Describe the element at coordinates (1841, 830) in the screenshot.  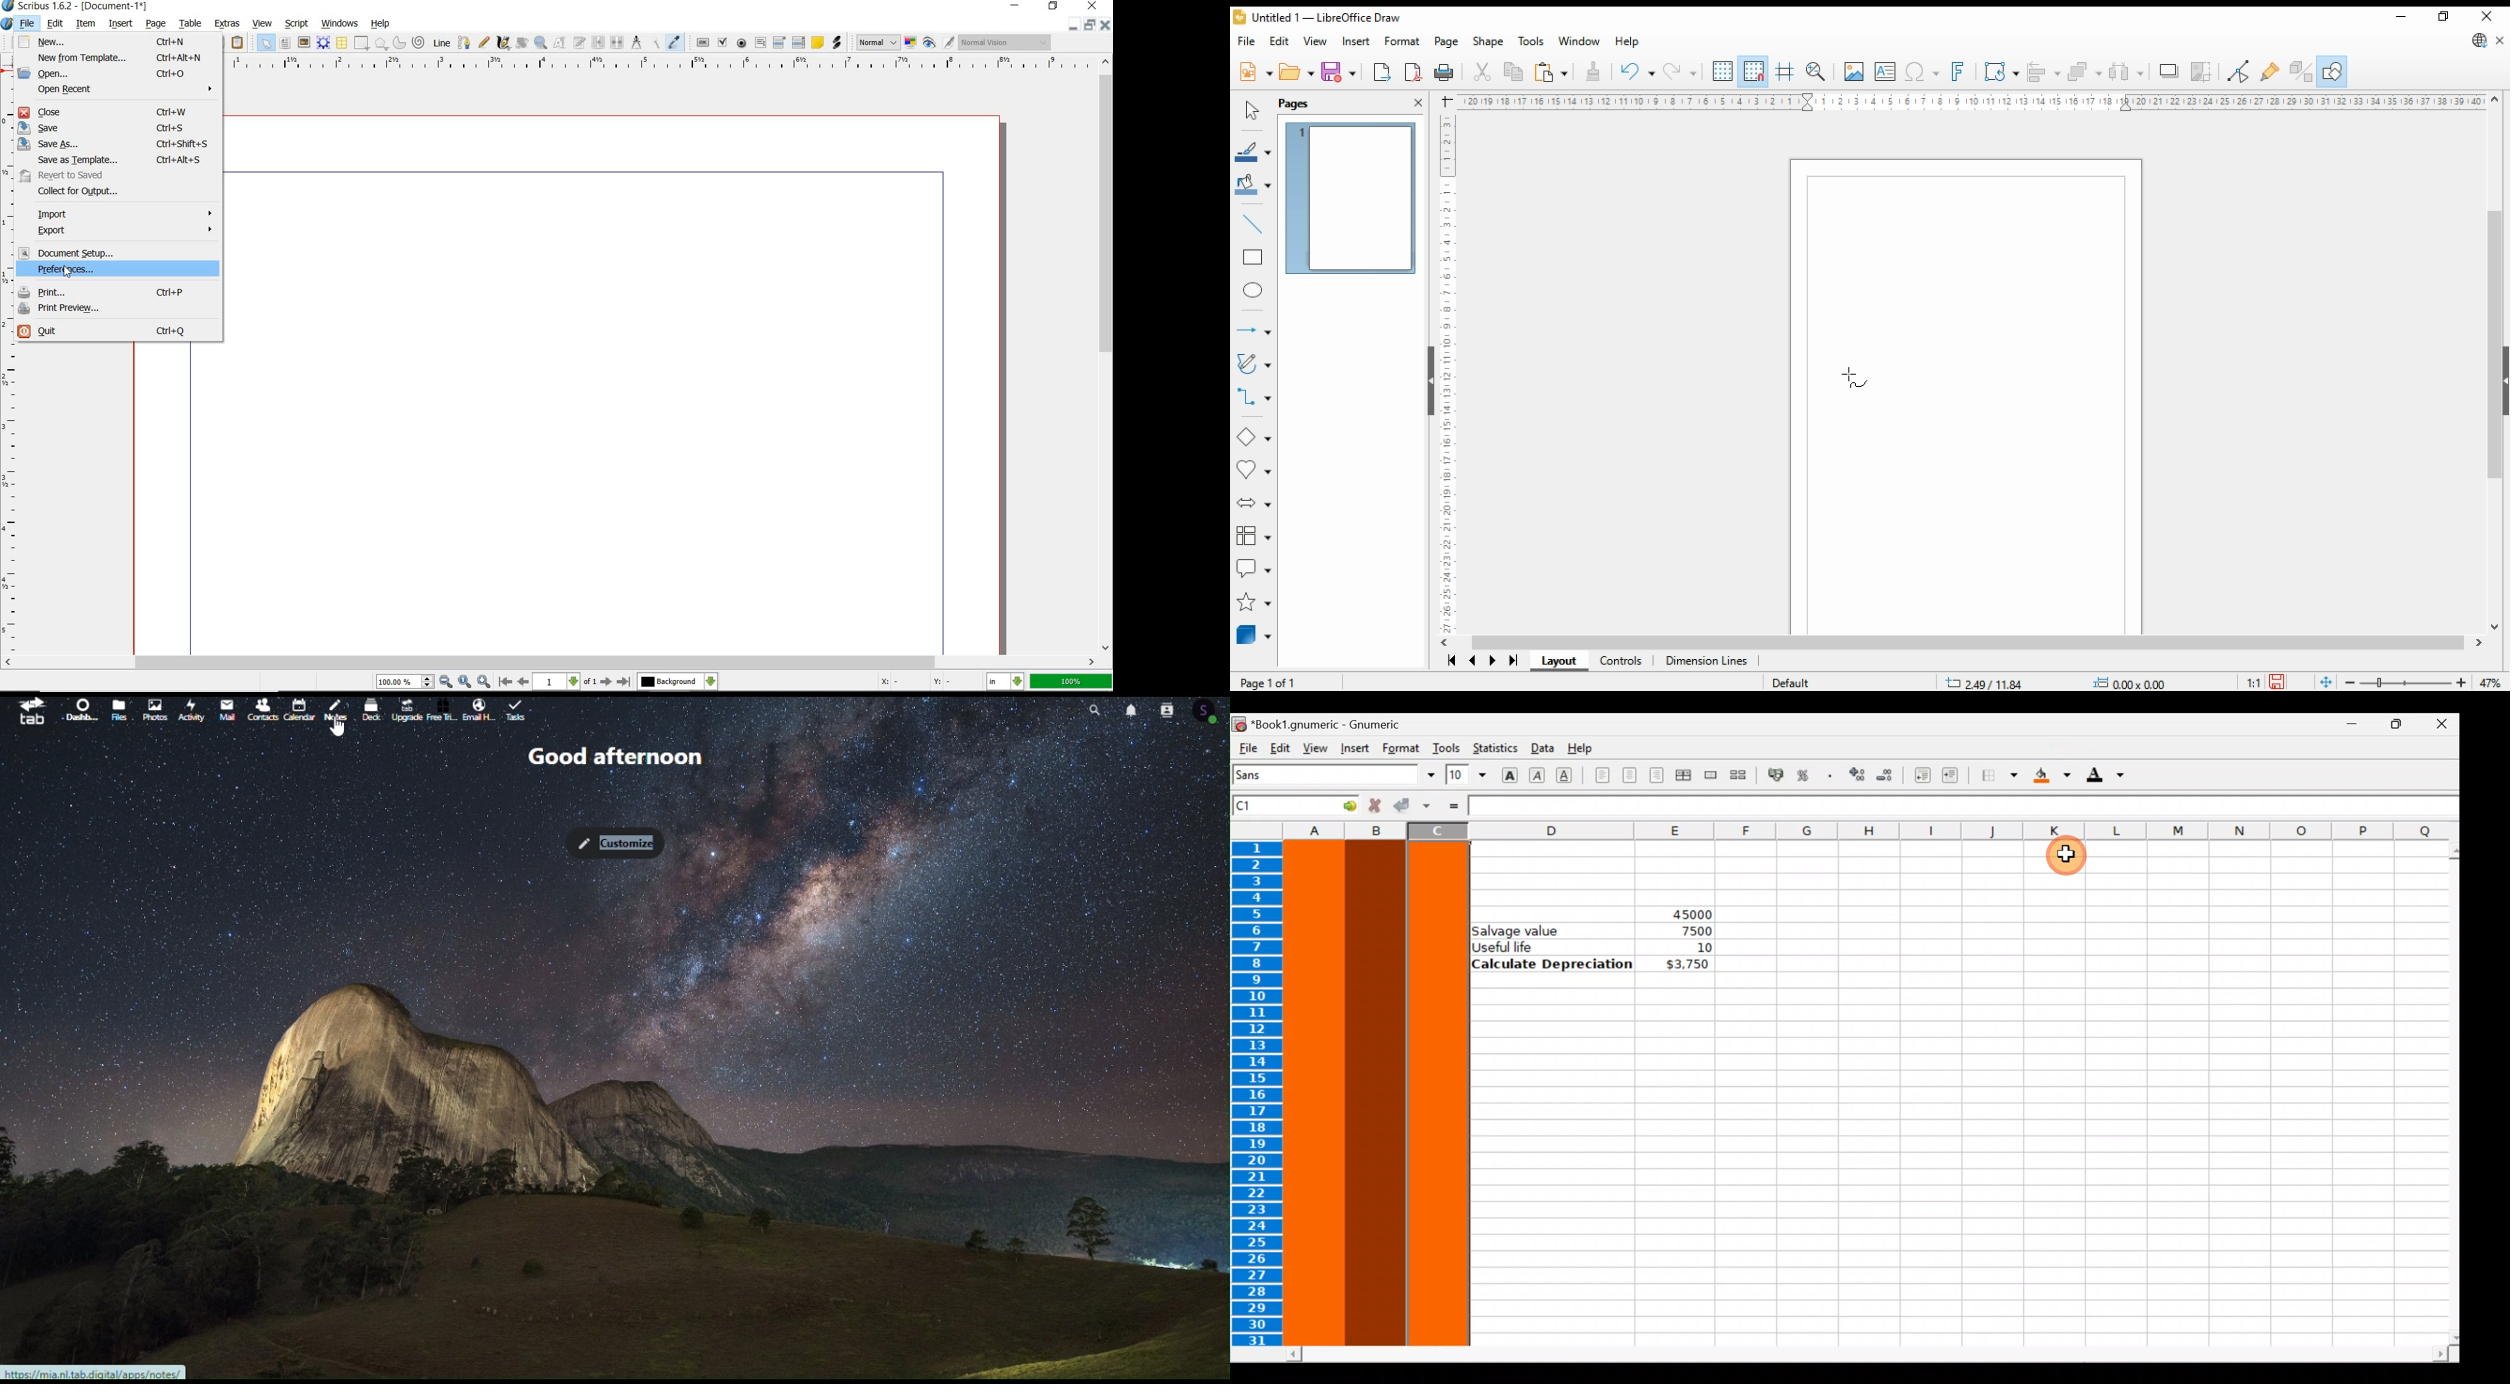
I see `Columns` at that location.